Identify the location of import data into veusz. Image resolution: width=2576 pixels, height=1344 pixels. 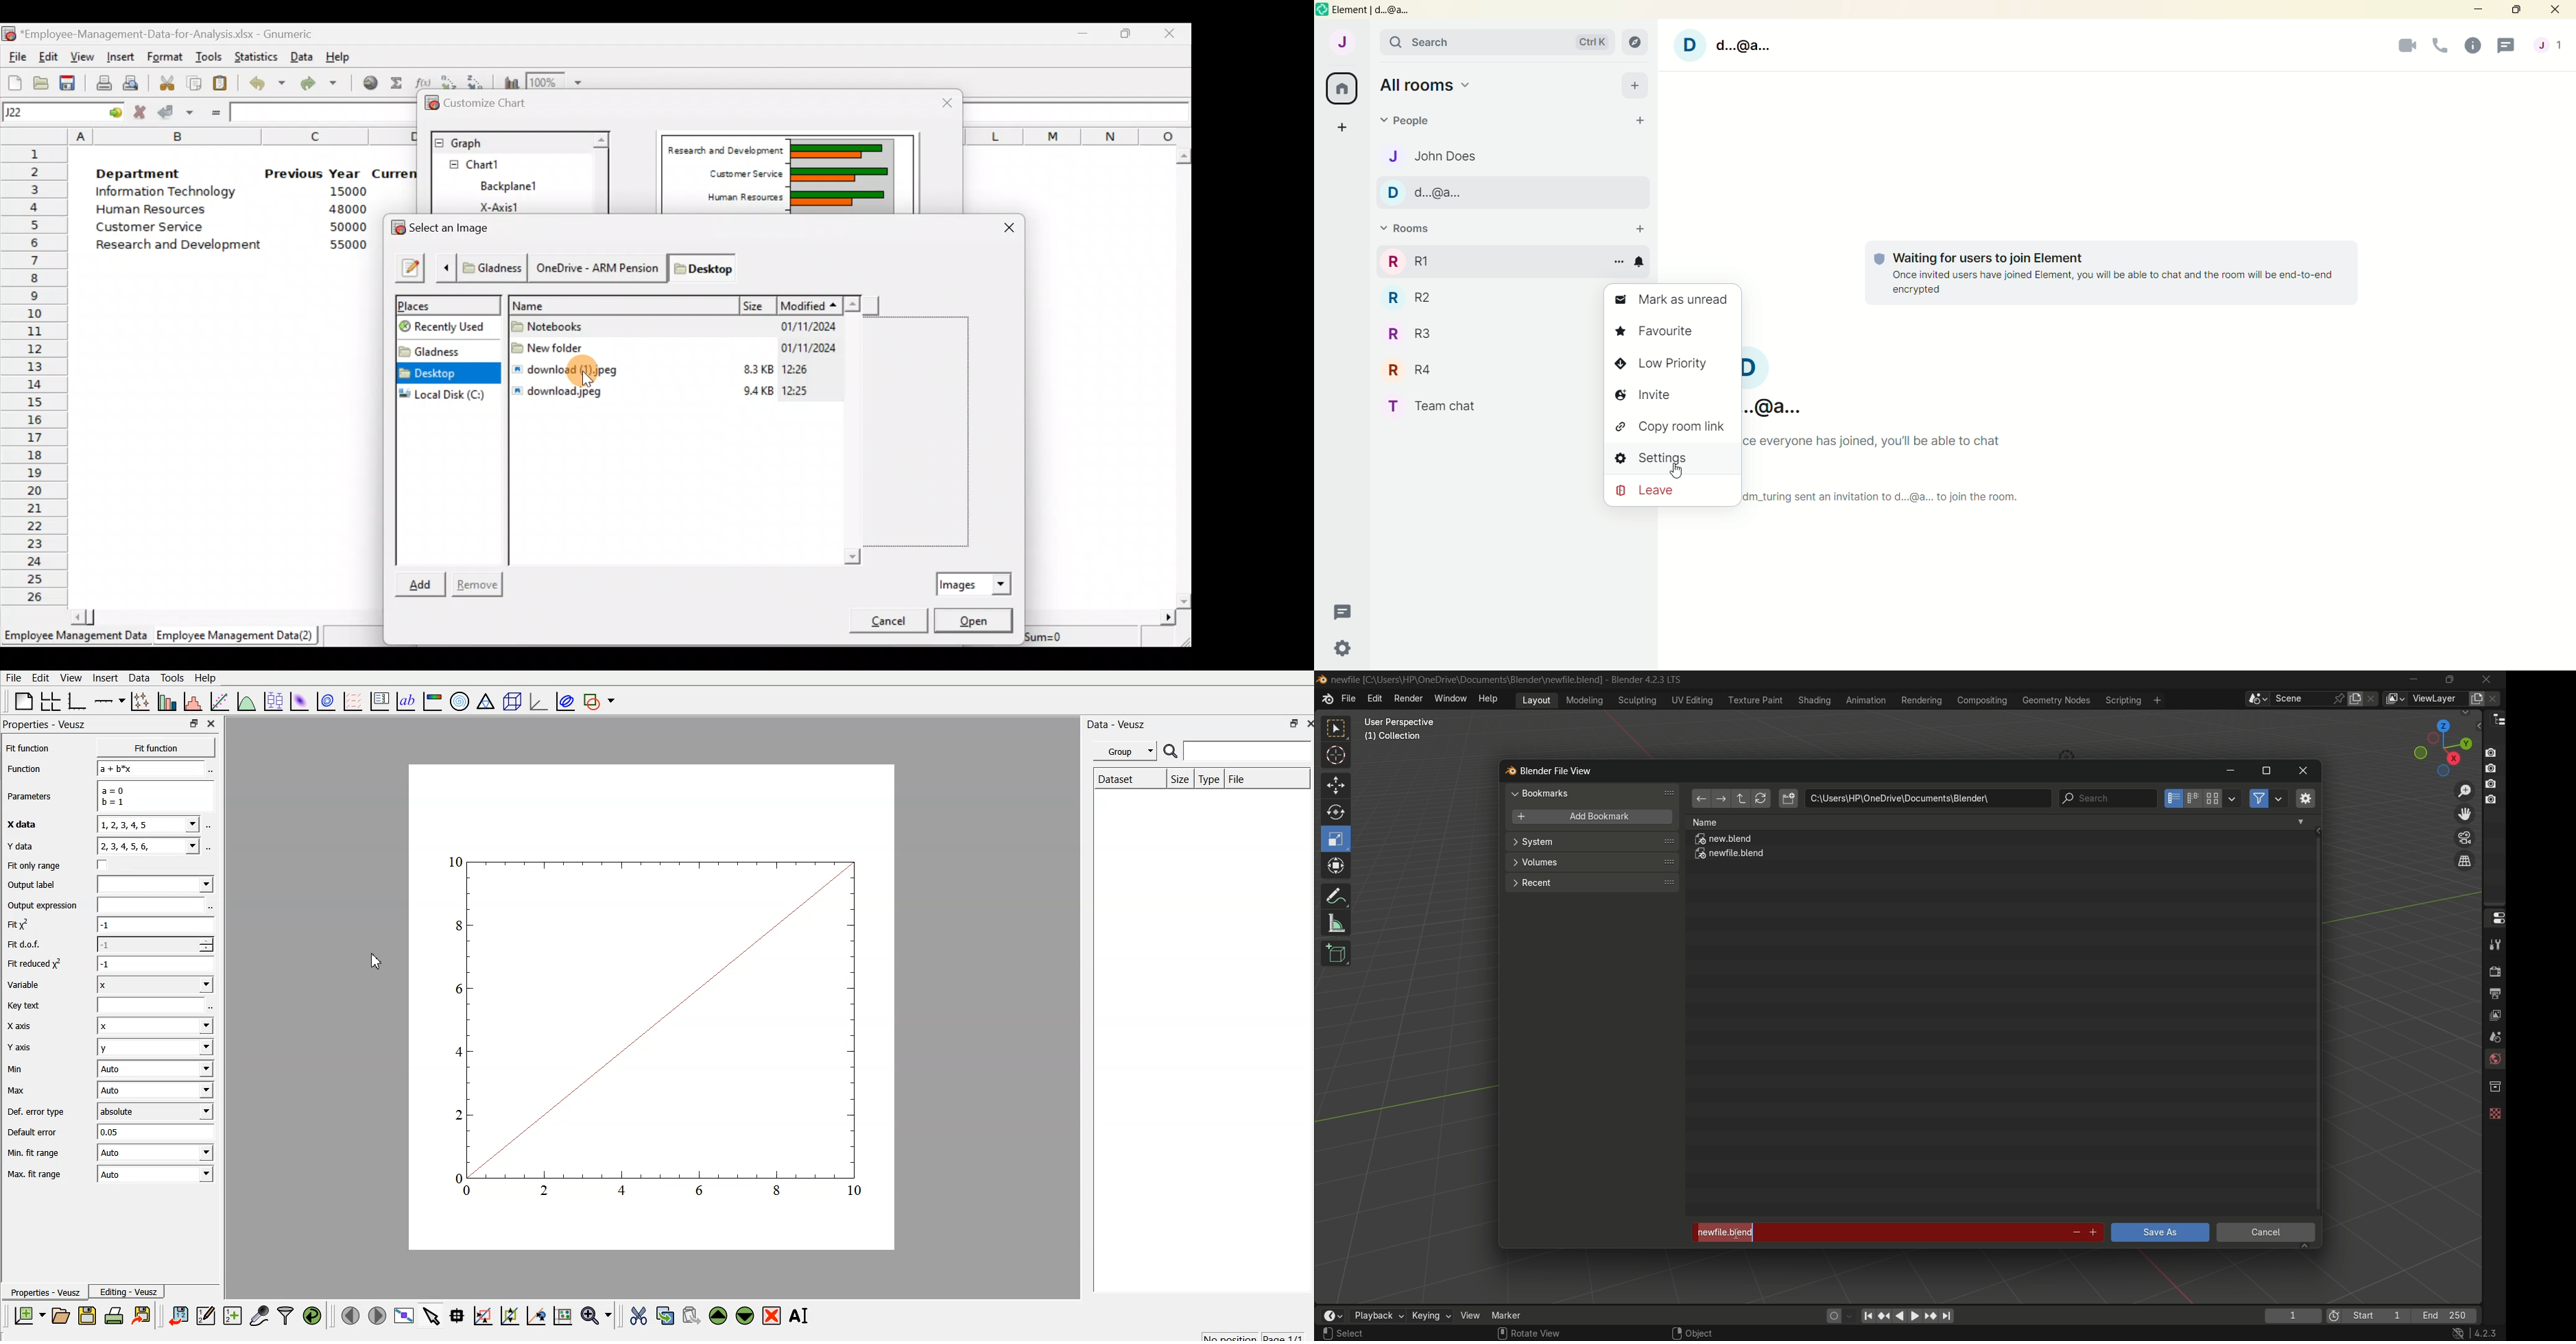
(179, 1316).